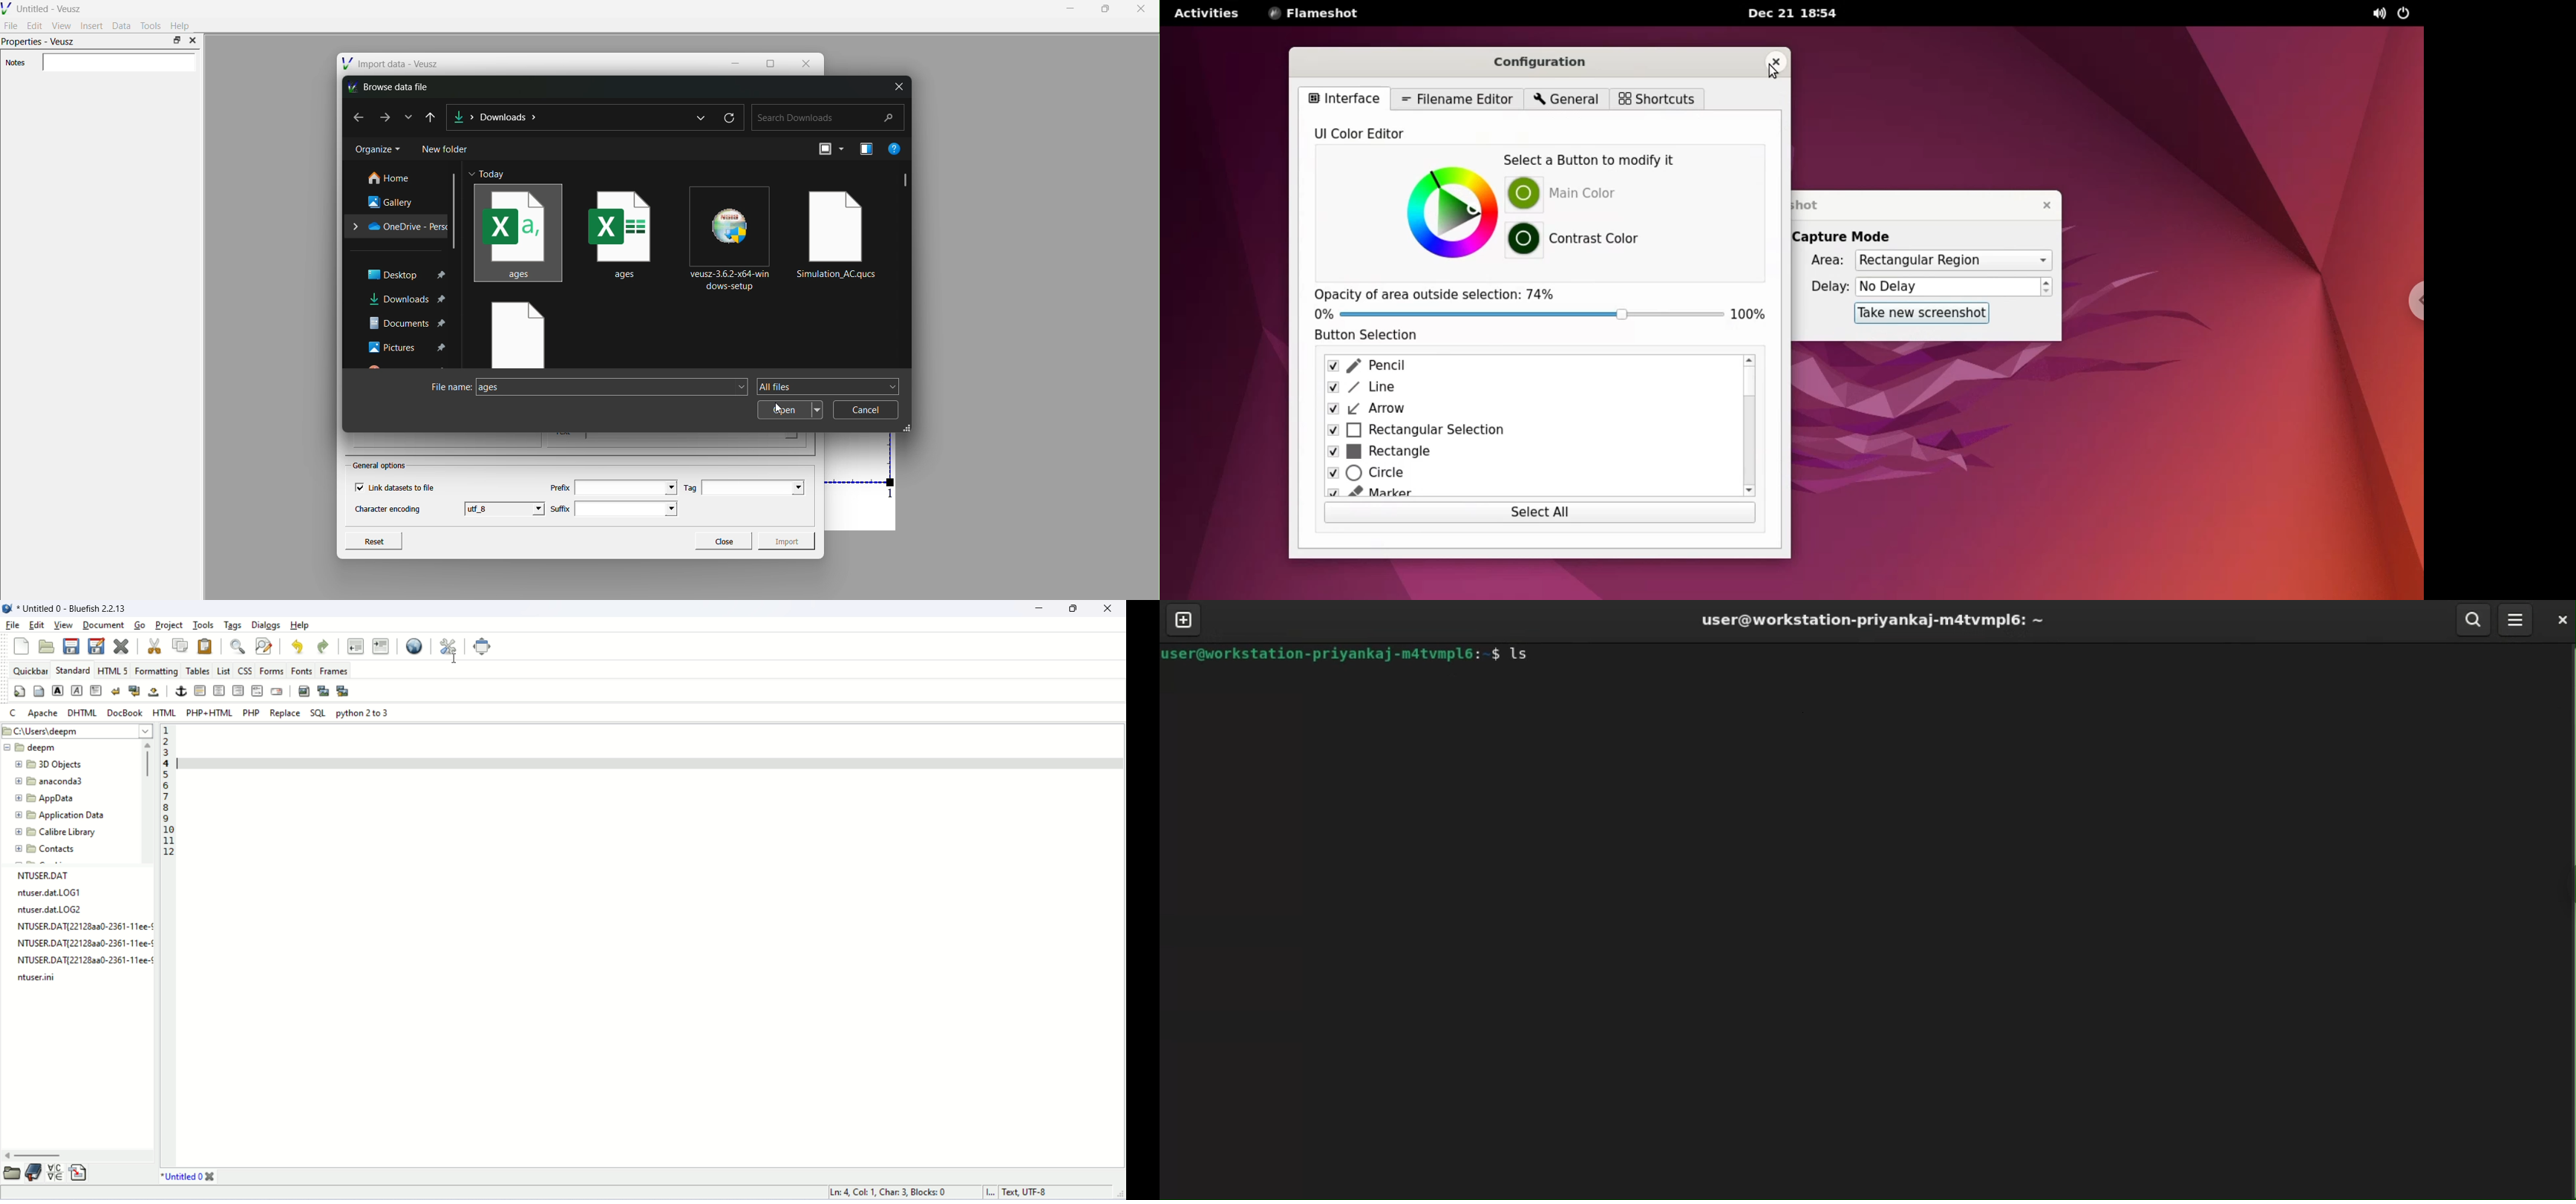  What do you see at coordinates (58, 690) in the screenshot?
I see `strong` at bounding box center [58, 690].